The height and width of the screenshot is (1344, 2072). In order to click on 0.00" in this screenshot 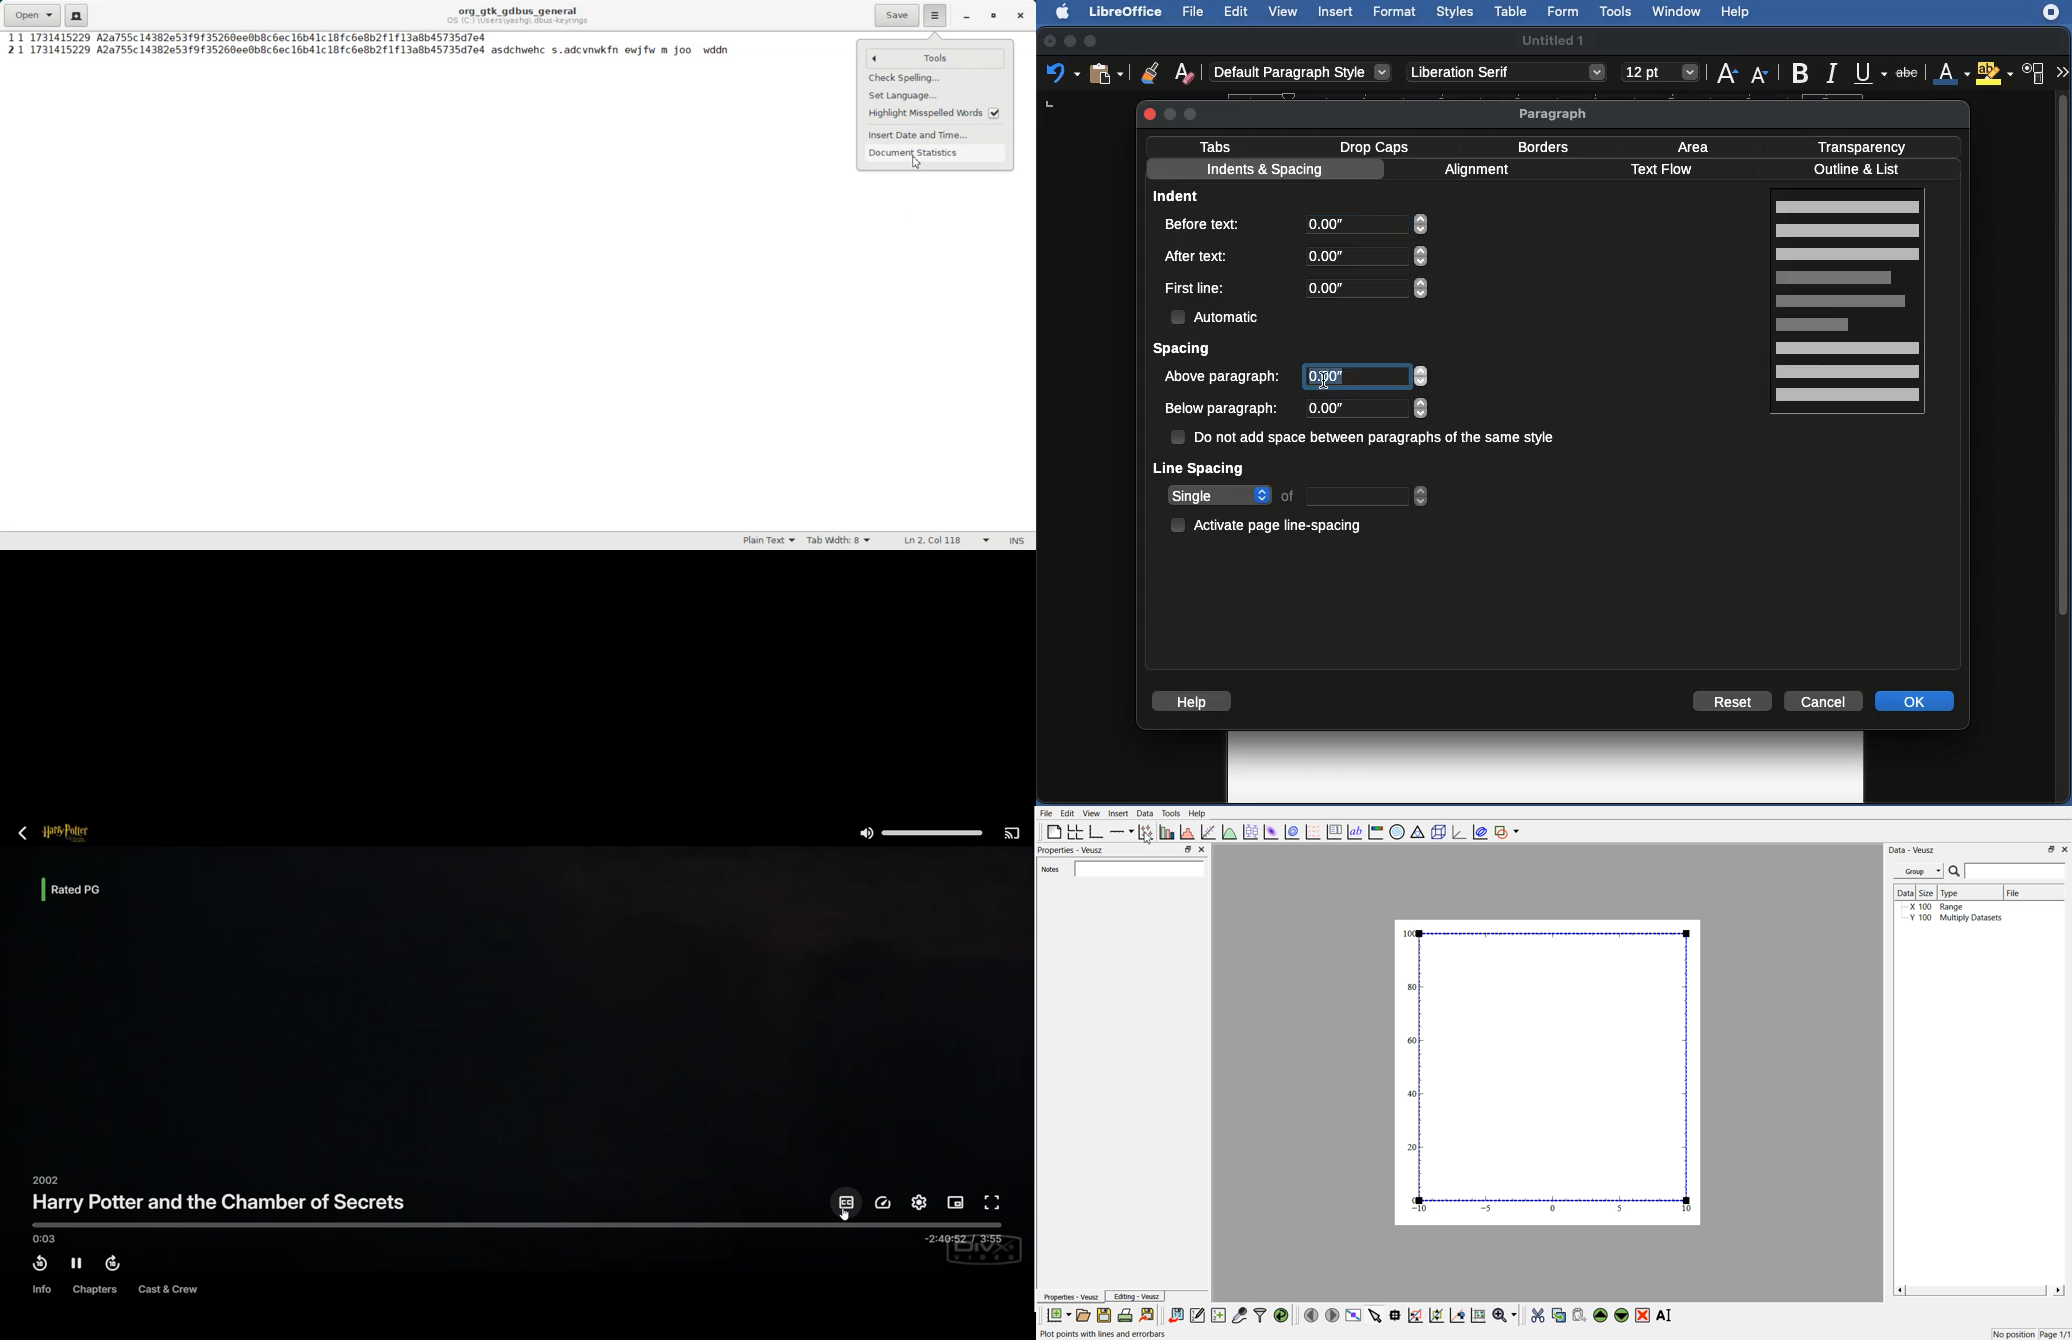, I will do `click(1364, 256)`.